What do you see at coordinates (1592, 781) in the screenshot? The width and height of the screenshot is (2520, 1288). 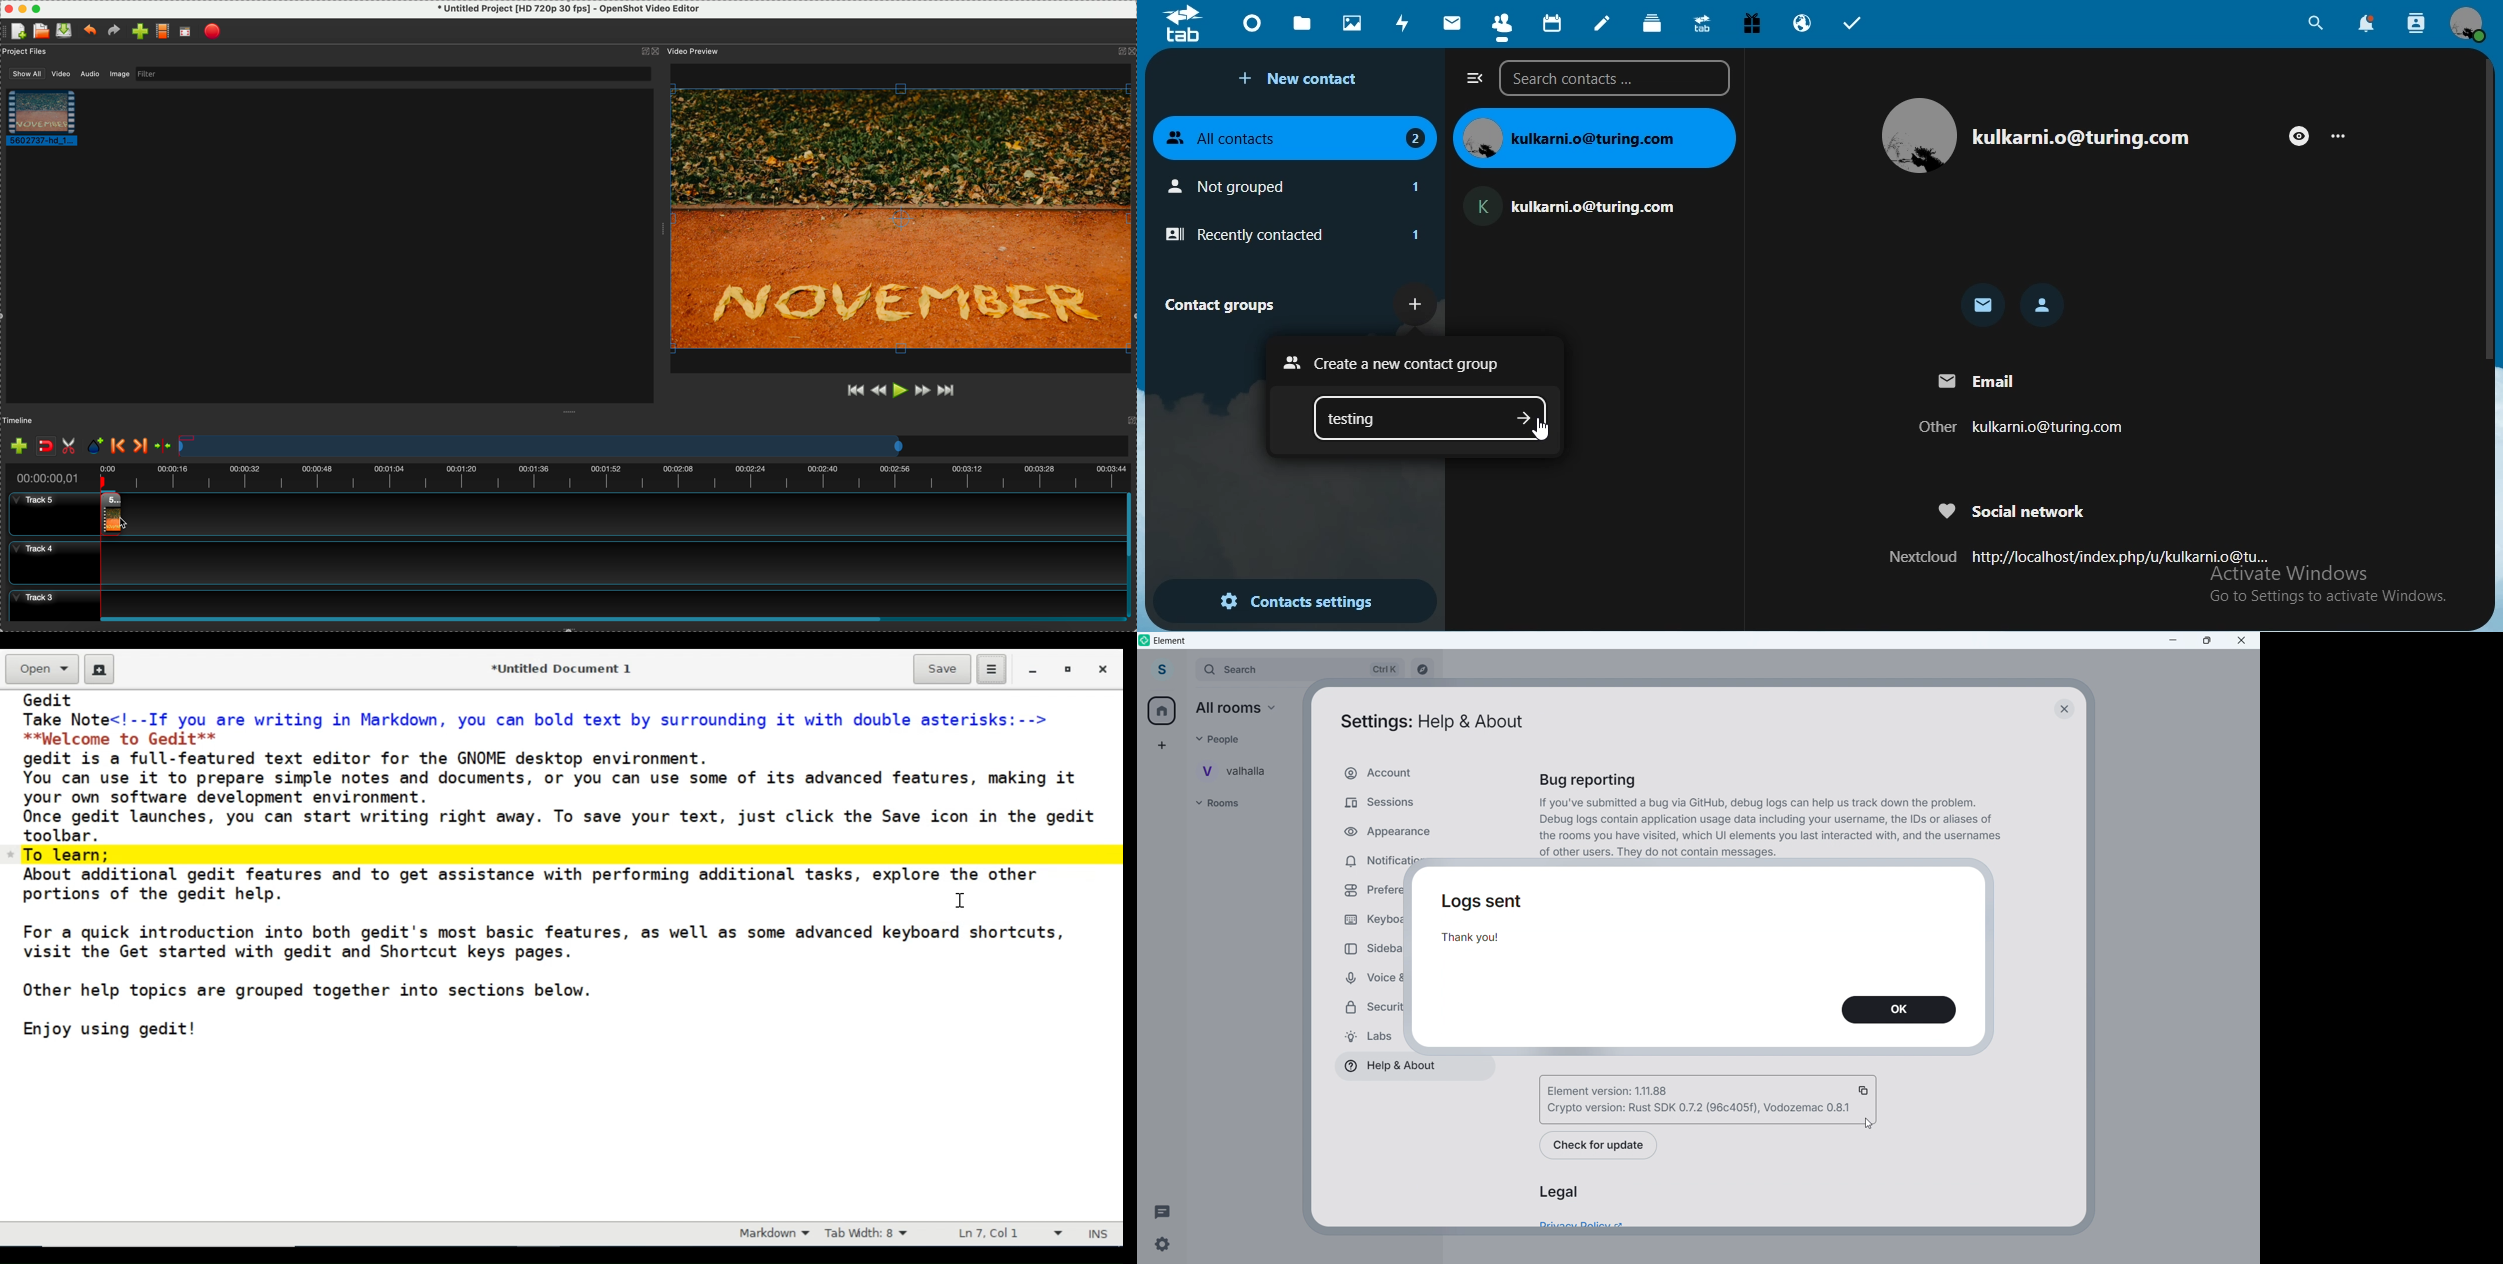 I see `Bug reporting ` at bounding box center [1592, 781].